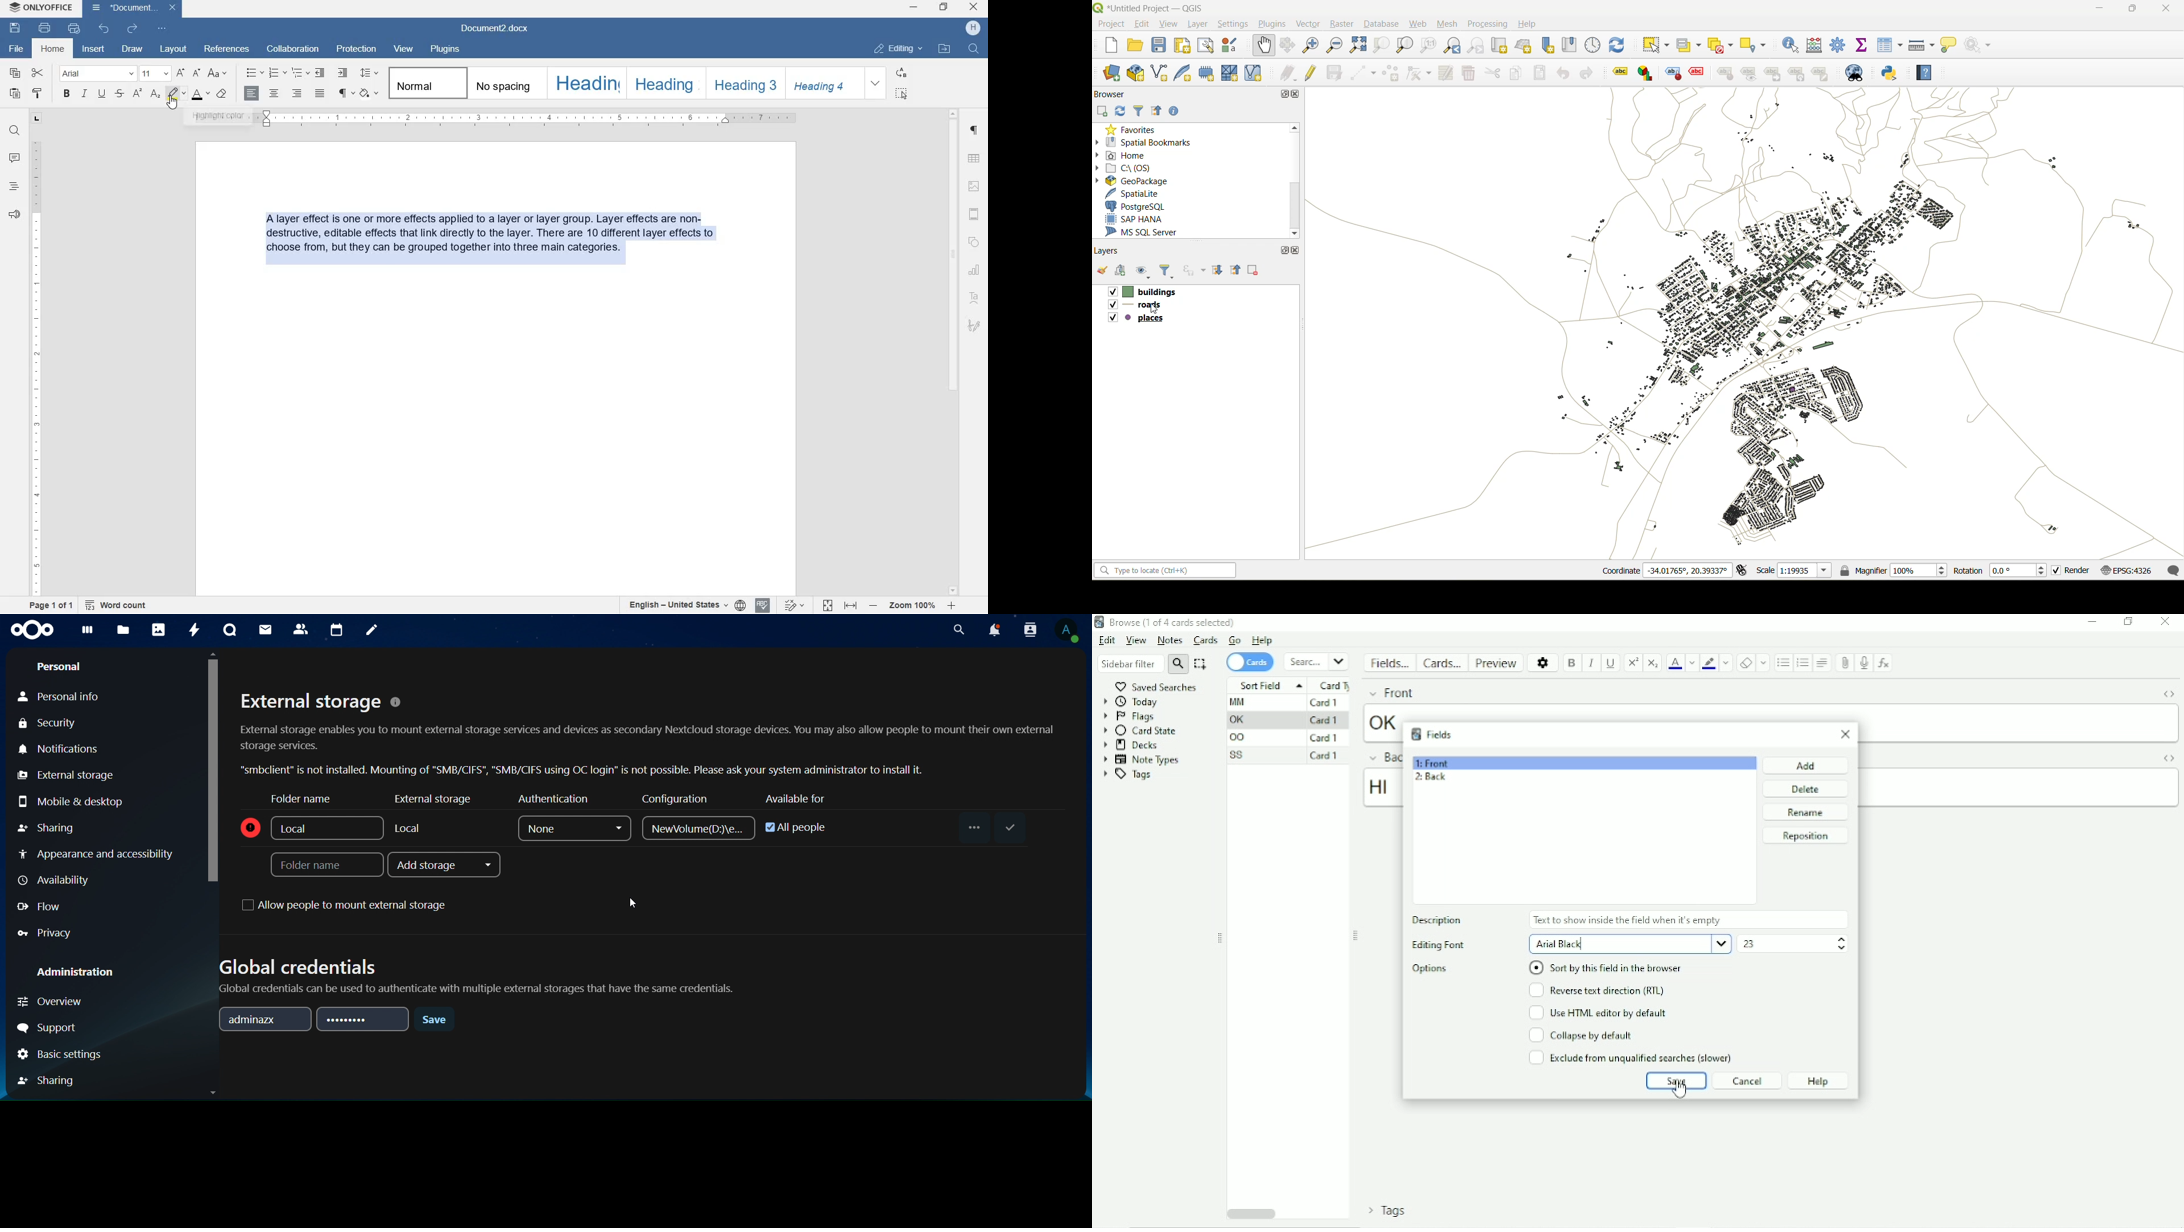 The width and height of the screenshot is (2184, 1232). What do you see at coordinates (155, 94) in the screenshot?
I see `SUBSCRIPT` at bounding box center [155, 94].